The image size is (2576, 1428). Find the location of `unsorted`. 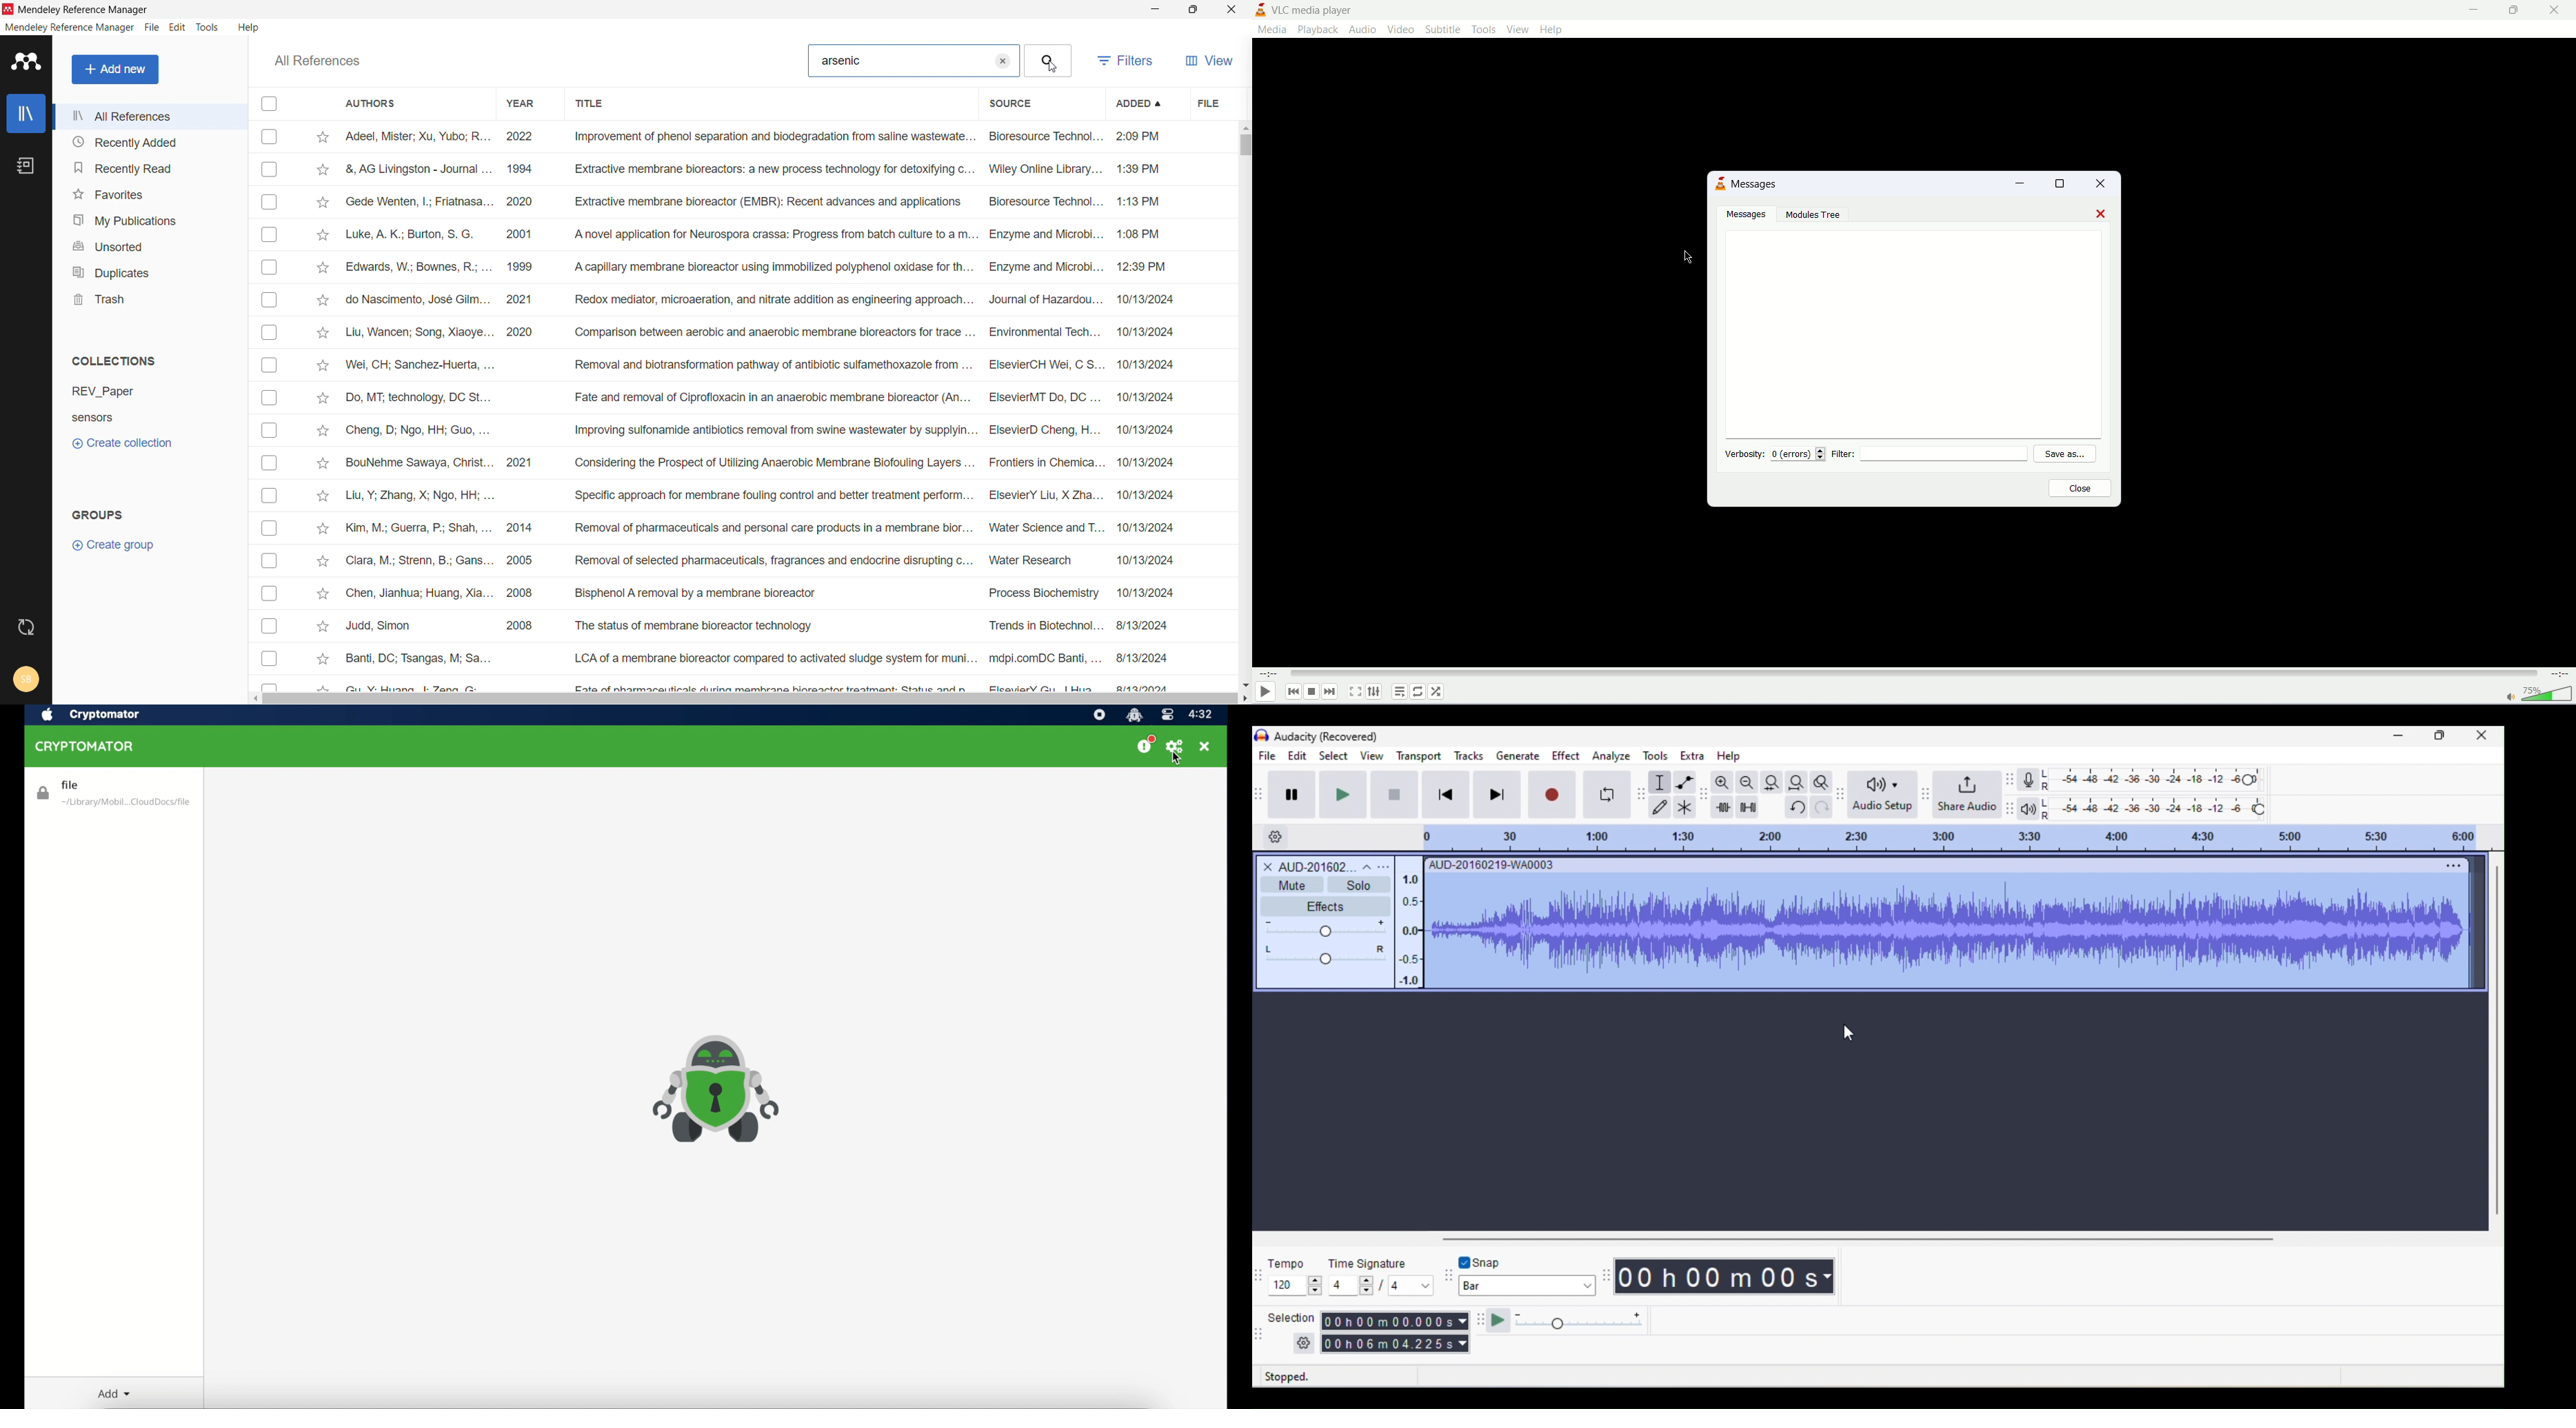

unsorted is located at coordinates (150, 245).